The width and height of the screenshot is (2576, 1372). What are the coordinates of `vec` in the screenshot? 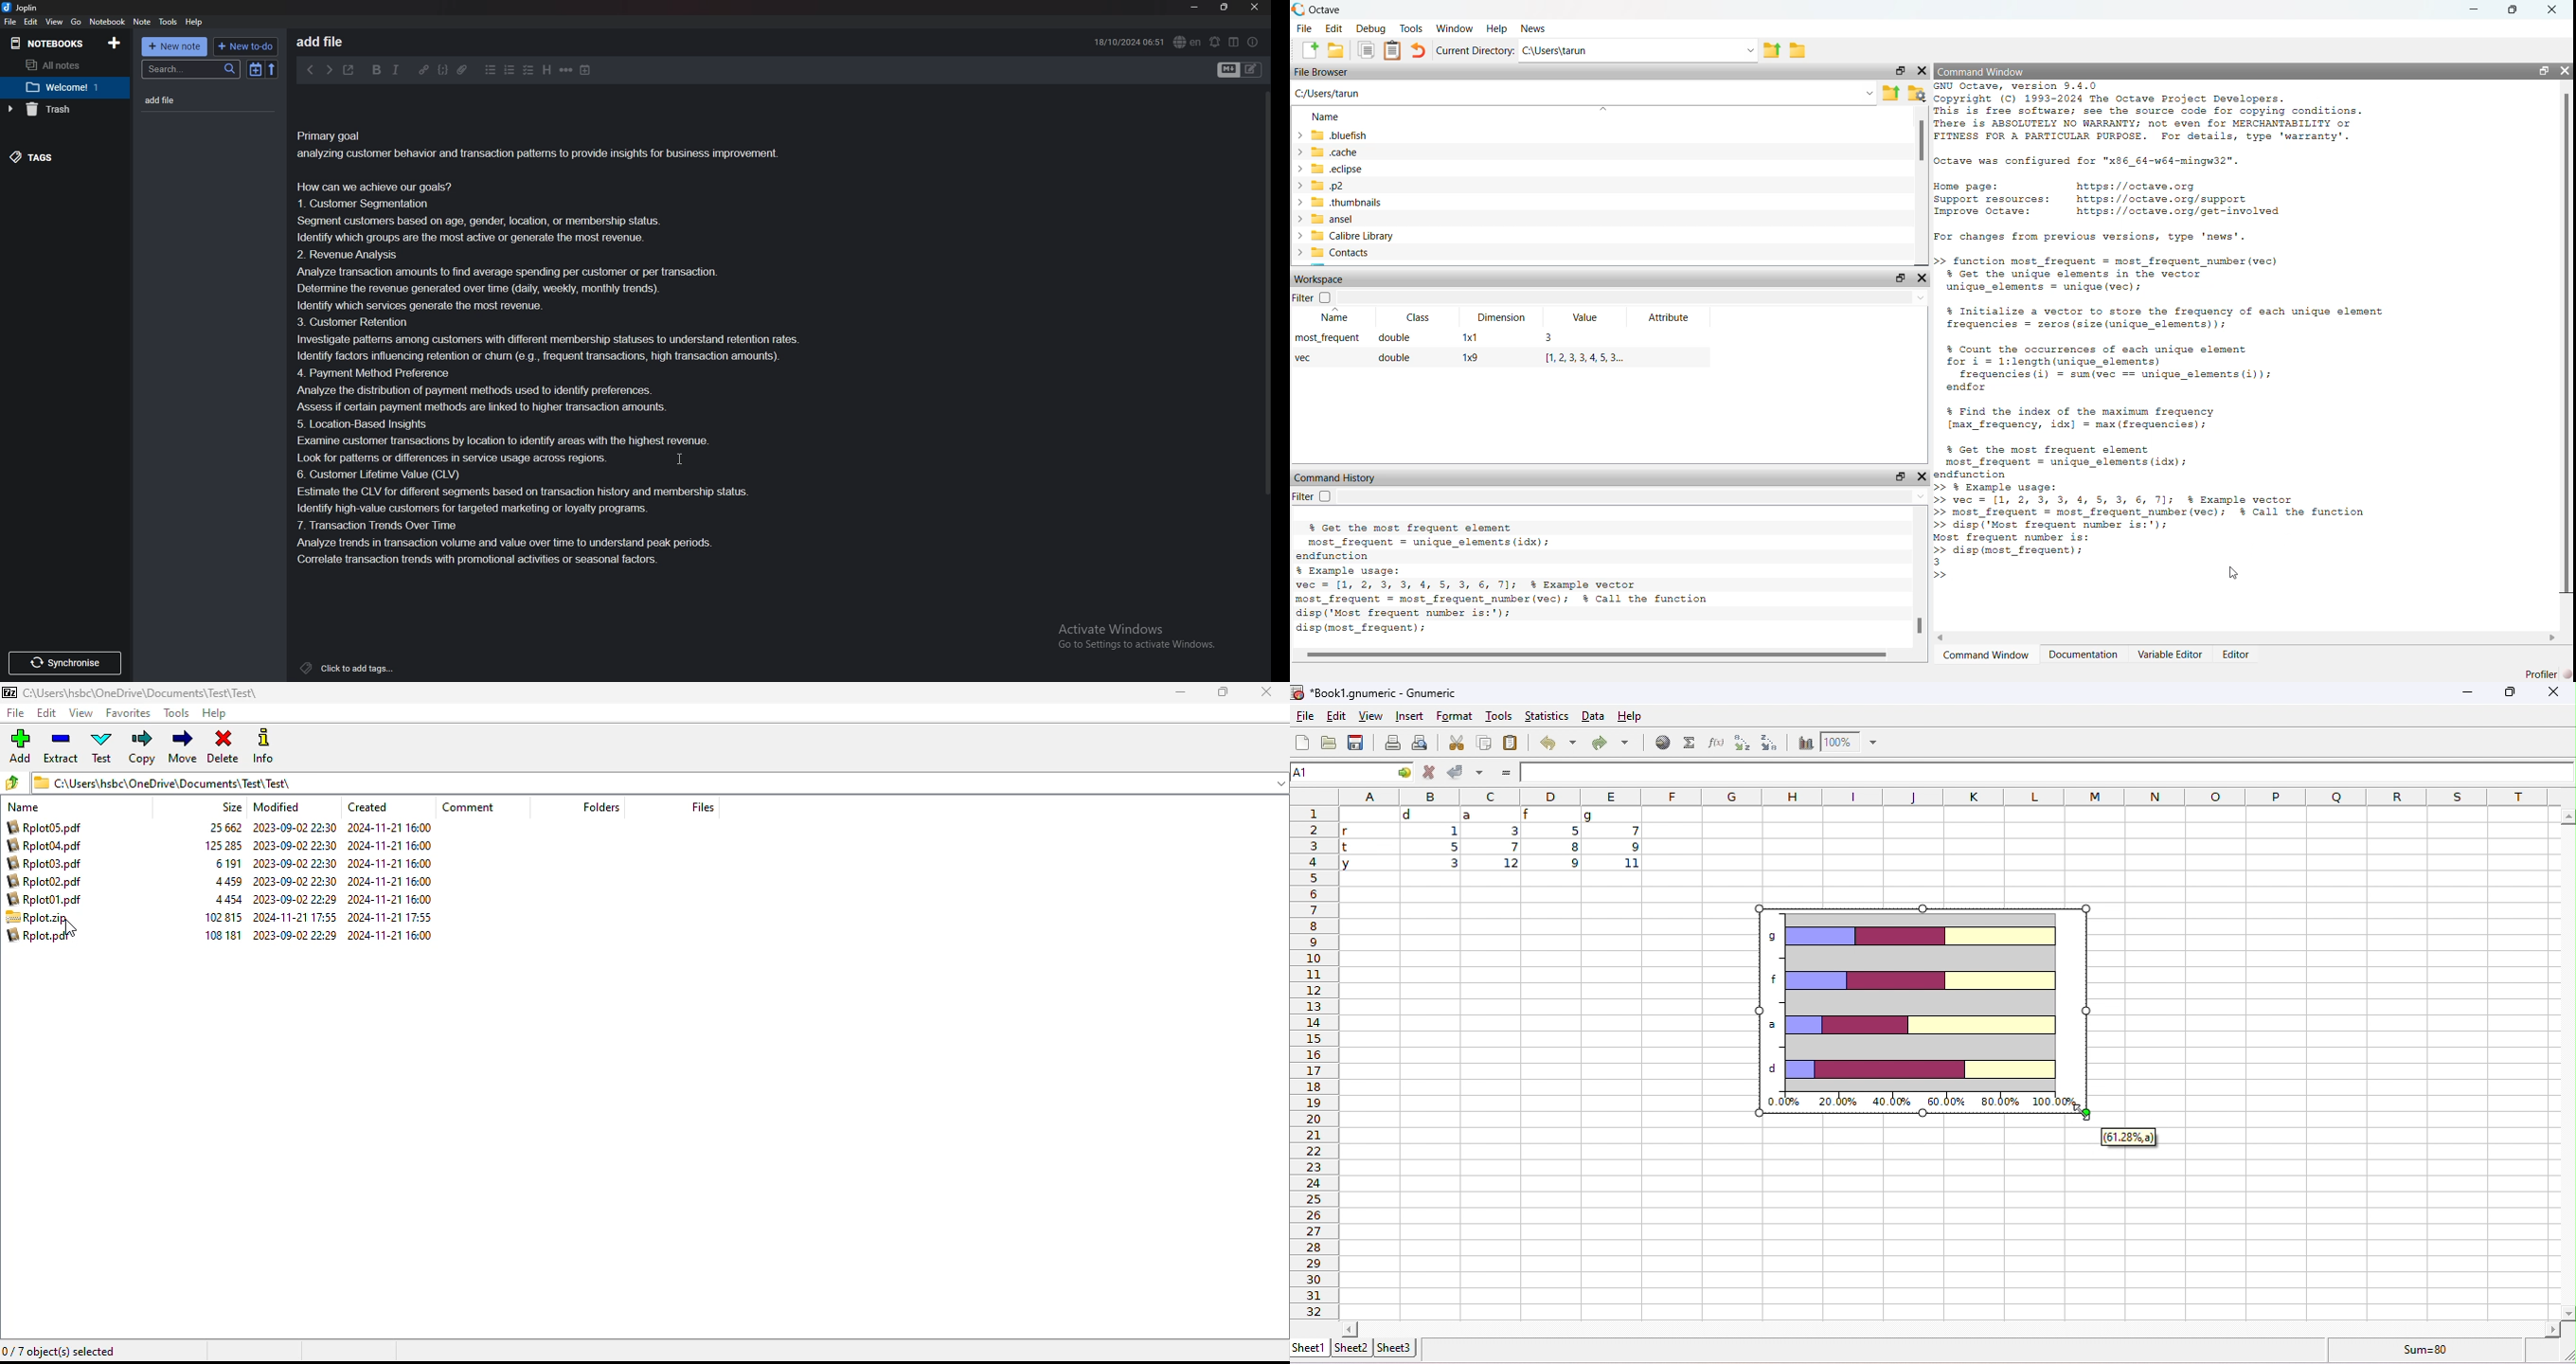 It's located at (1307, 358).